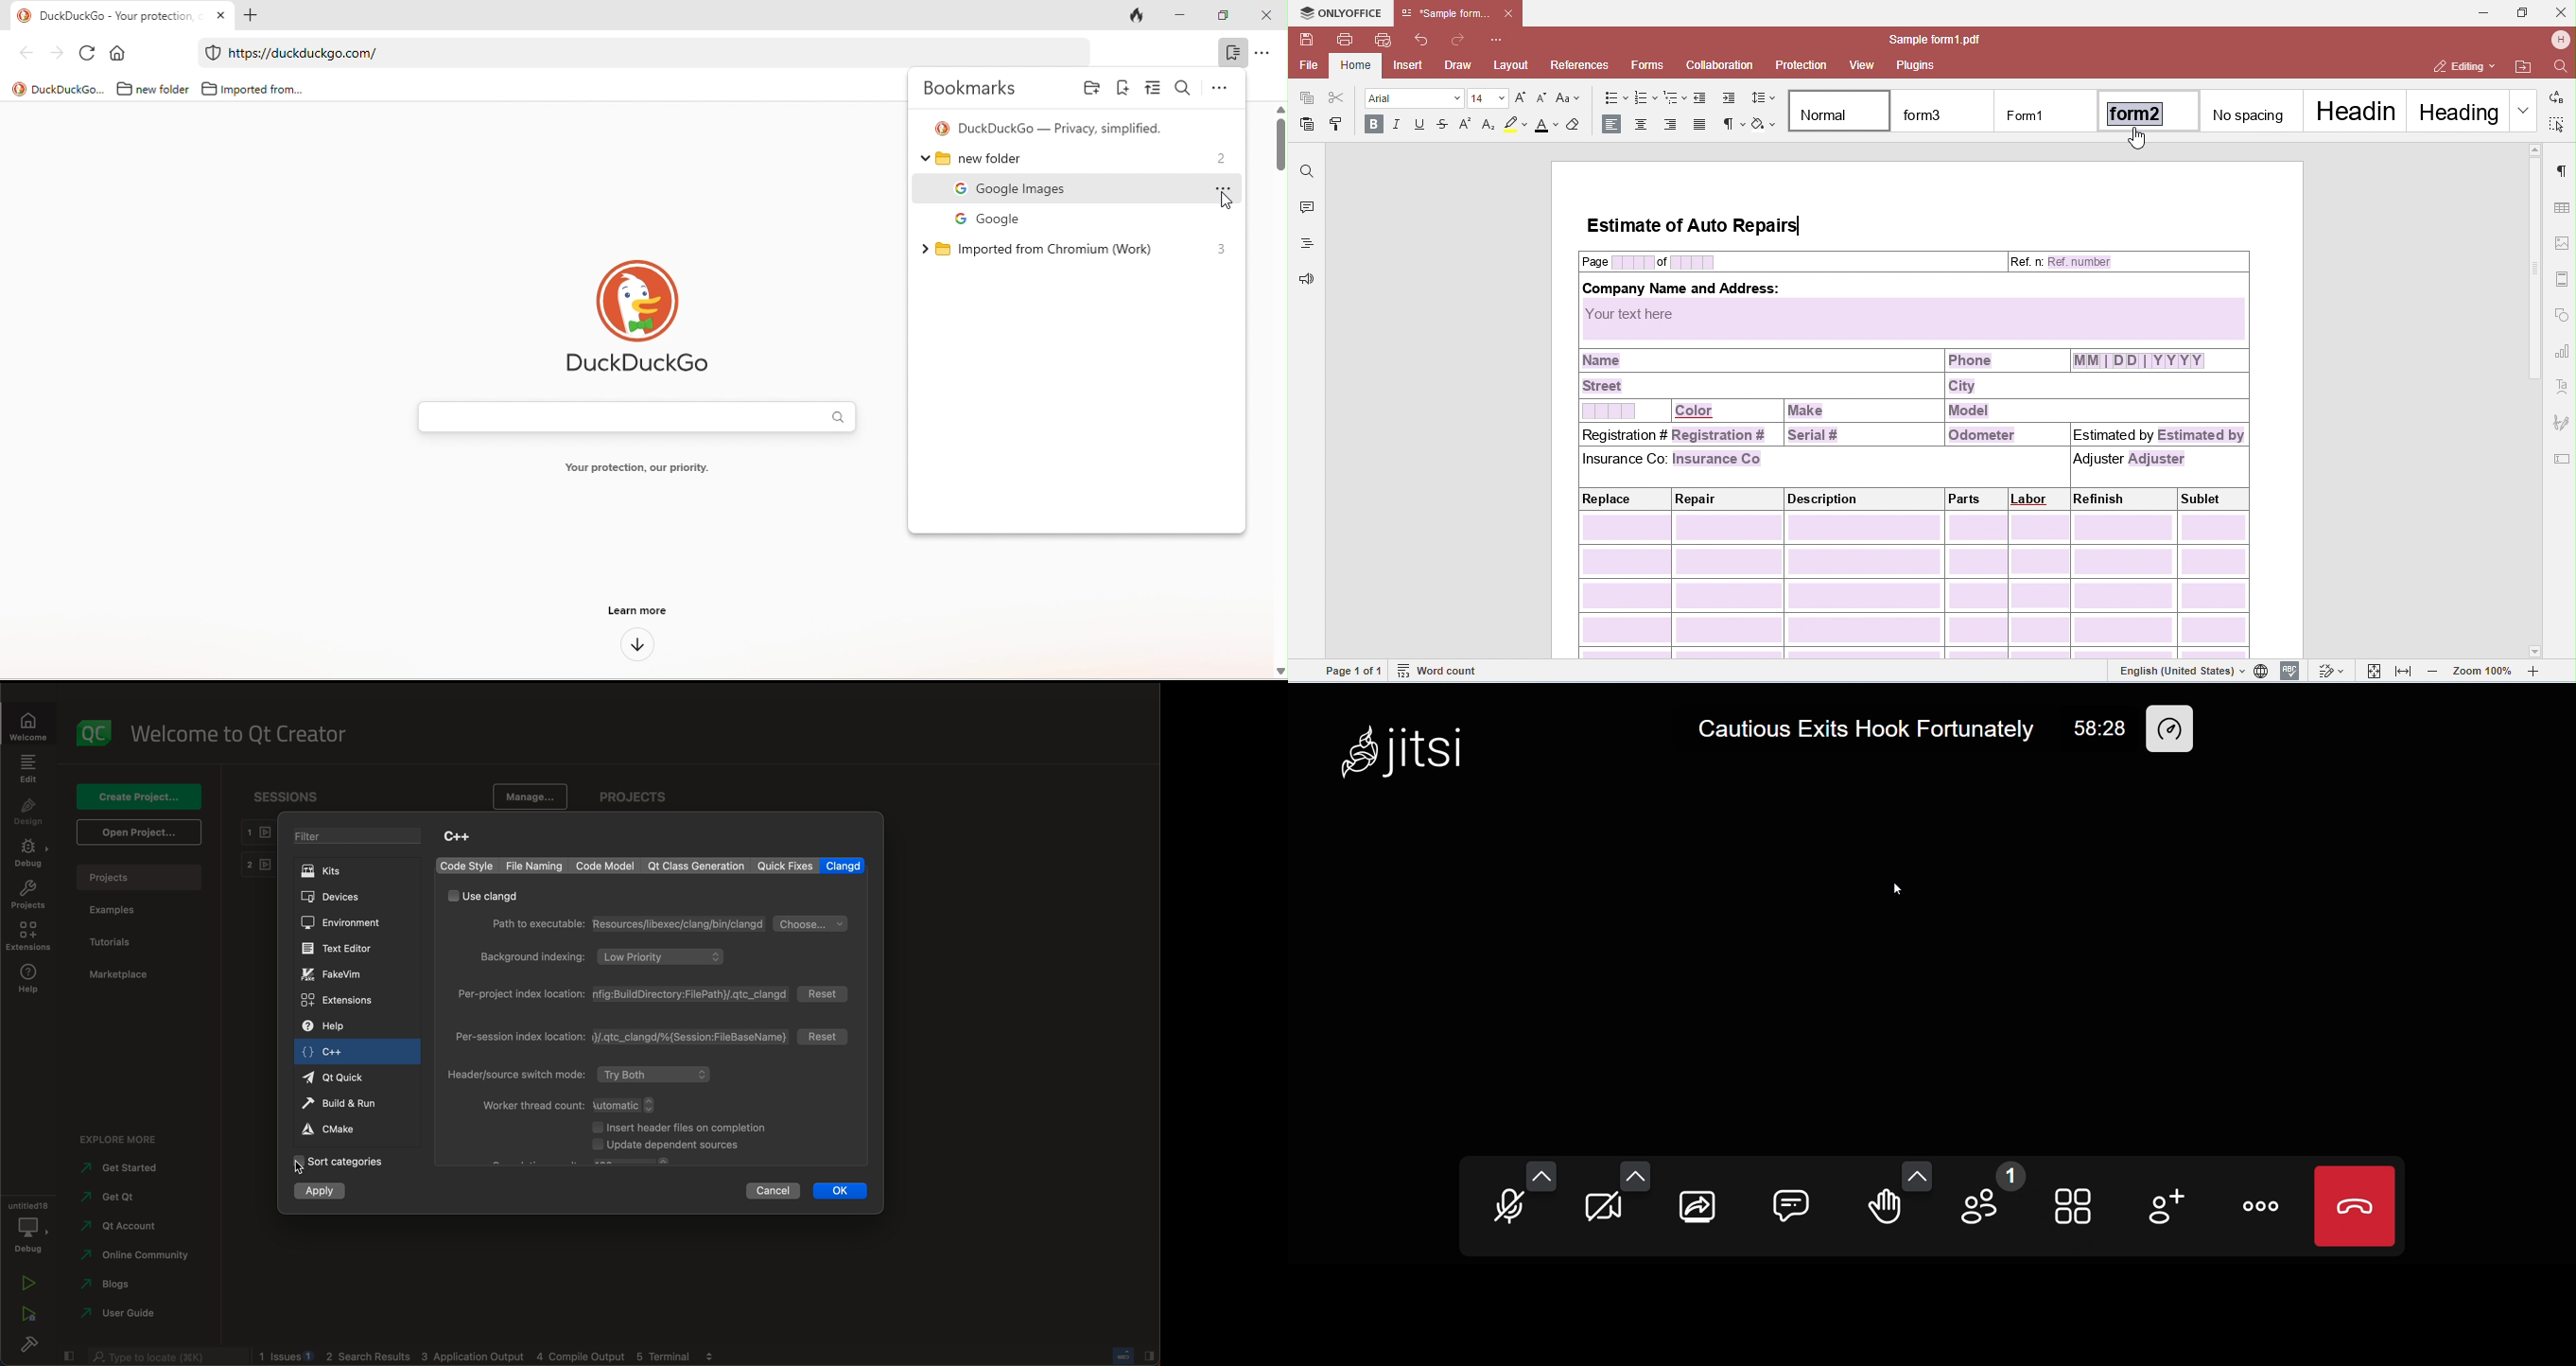  What do you see at coordinates (115, 14) in the screenshot?
I see `Duckduckgo-your protection` at bounding box center [115, 14].